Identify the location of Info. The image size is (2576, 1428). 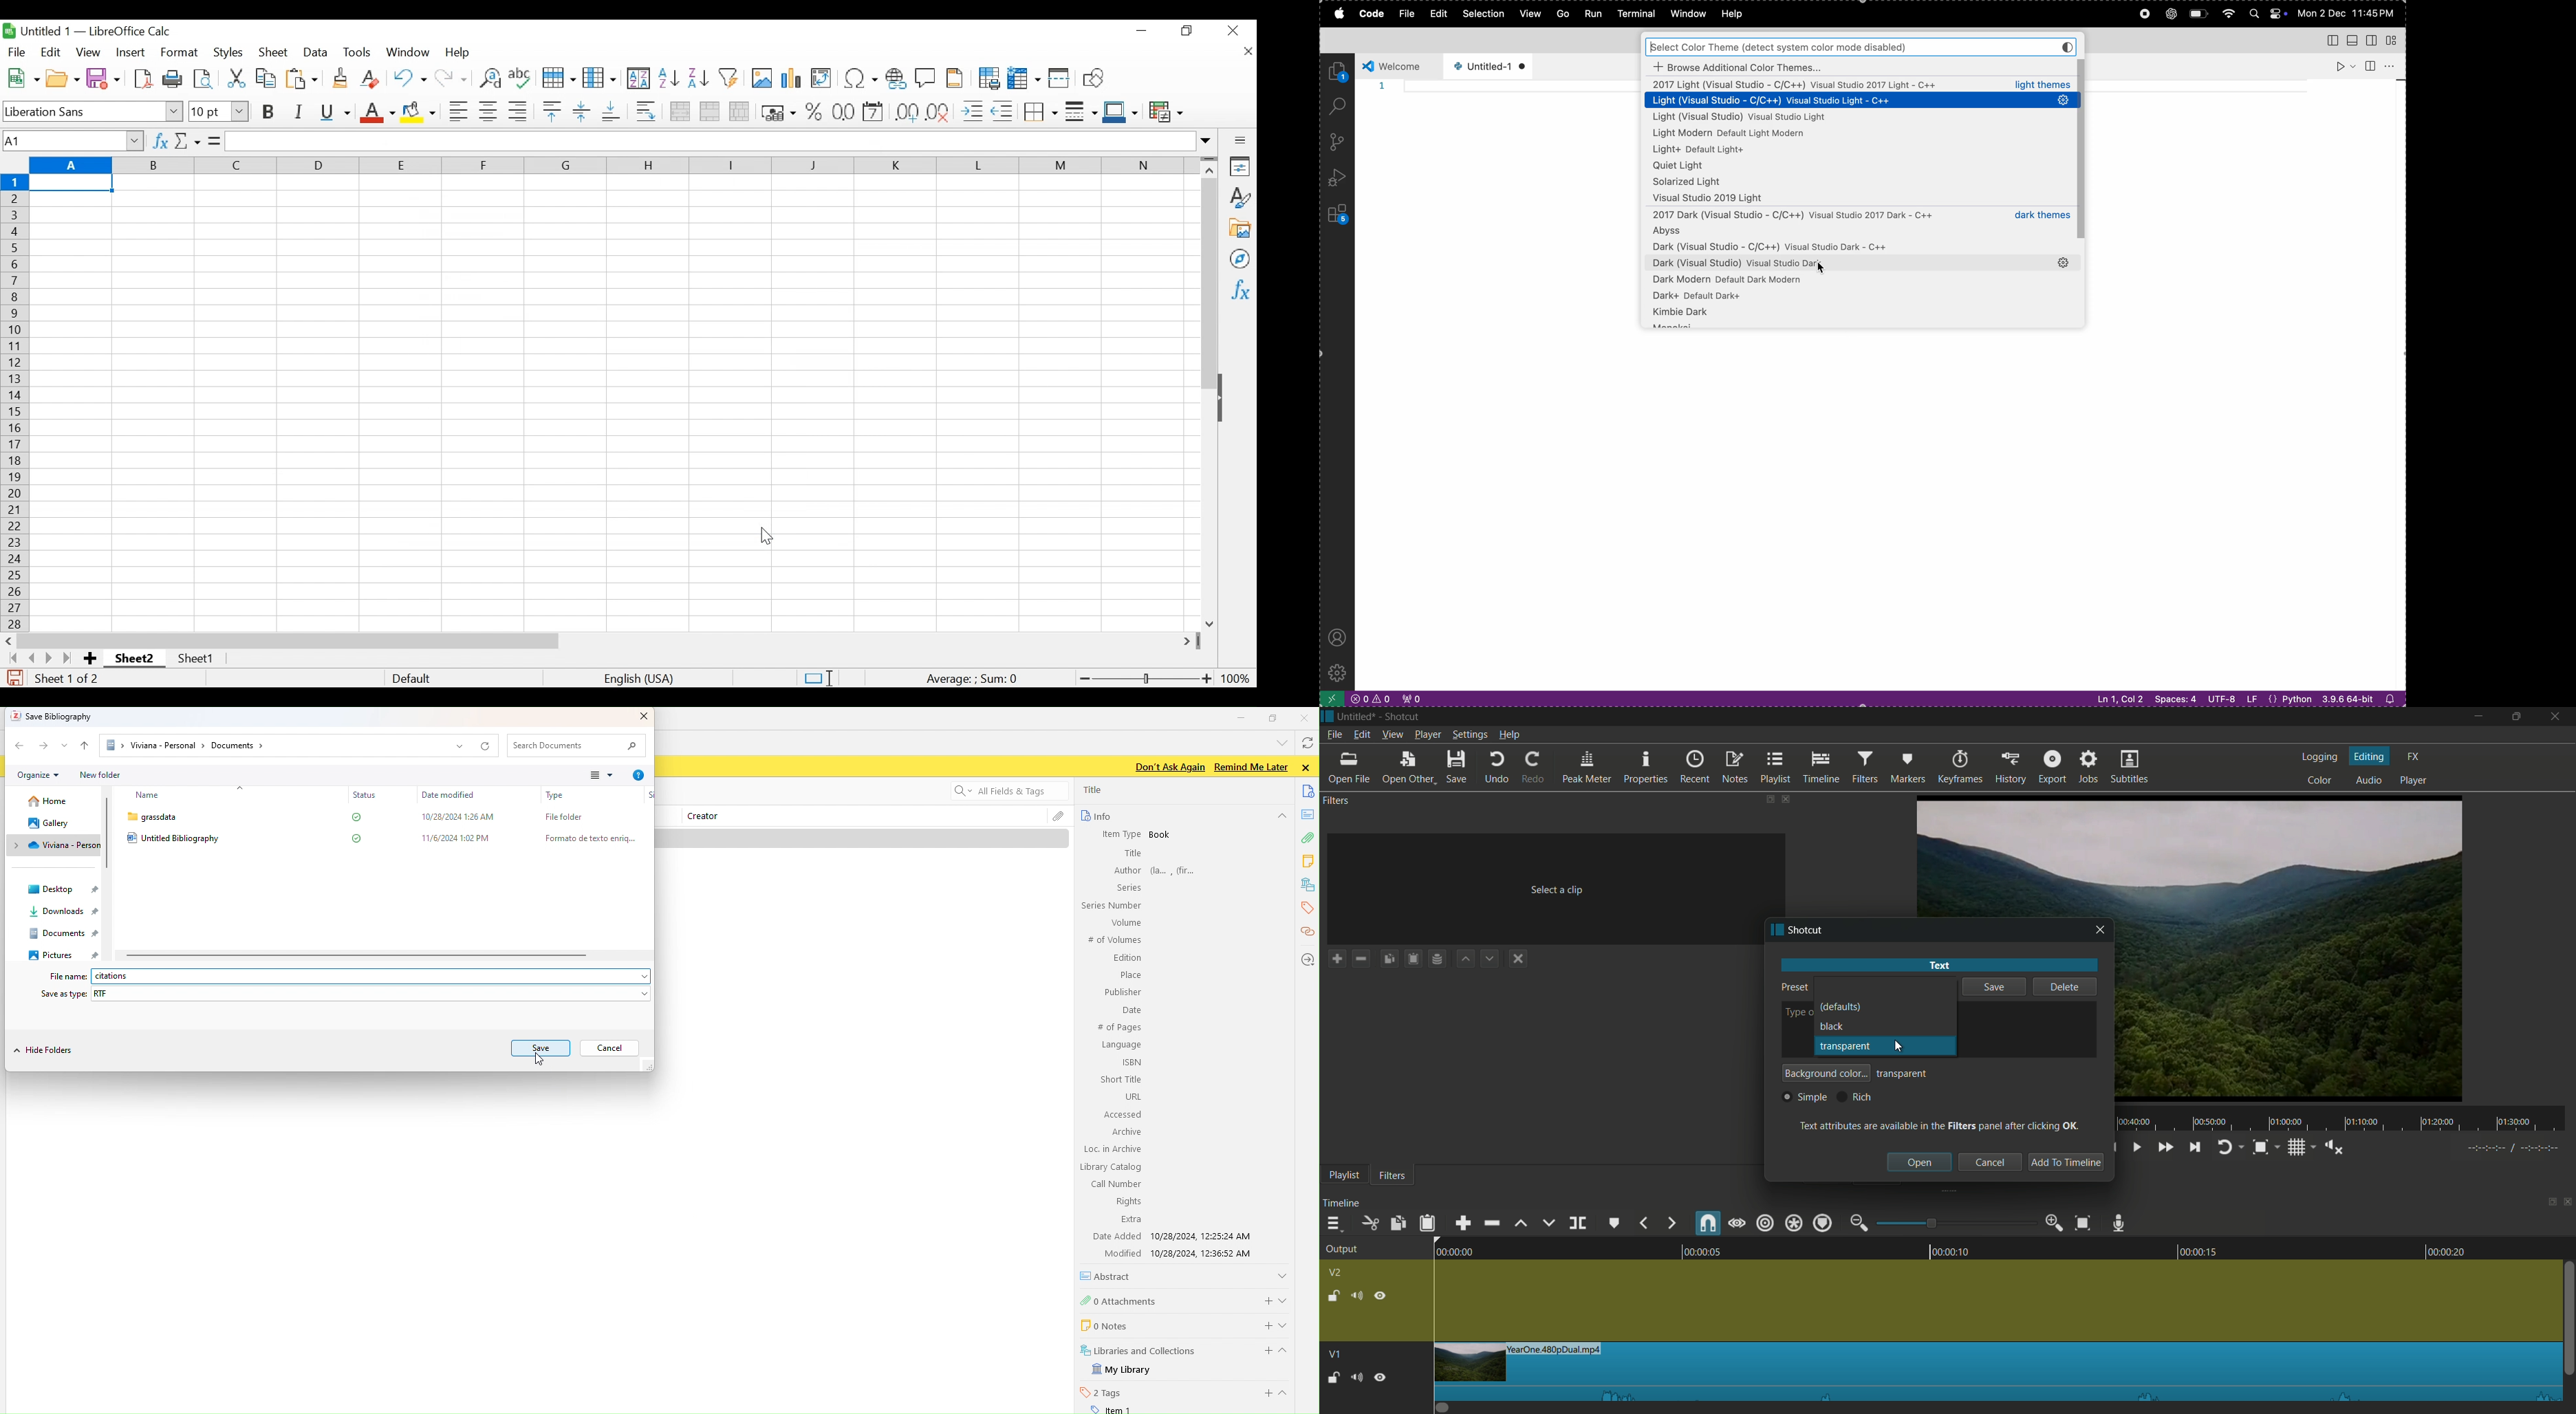
(1095, 816).